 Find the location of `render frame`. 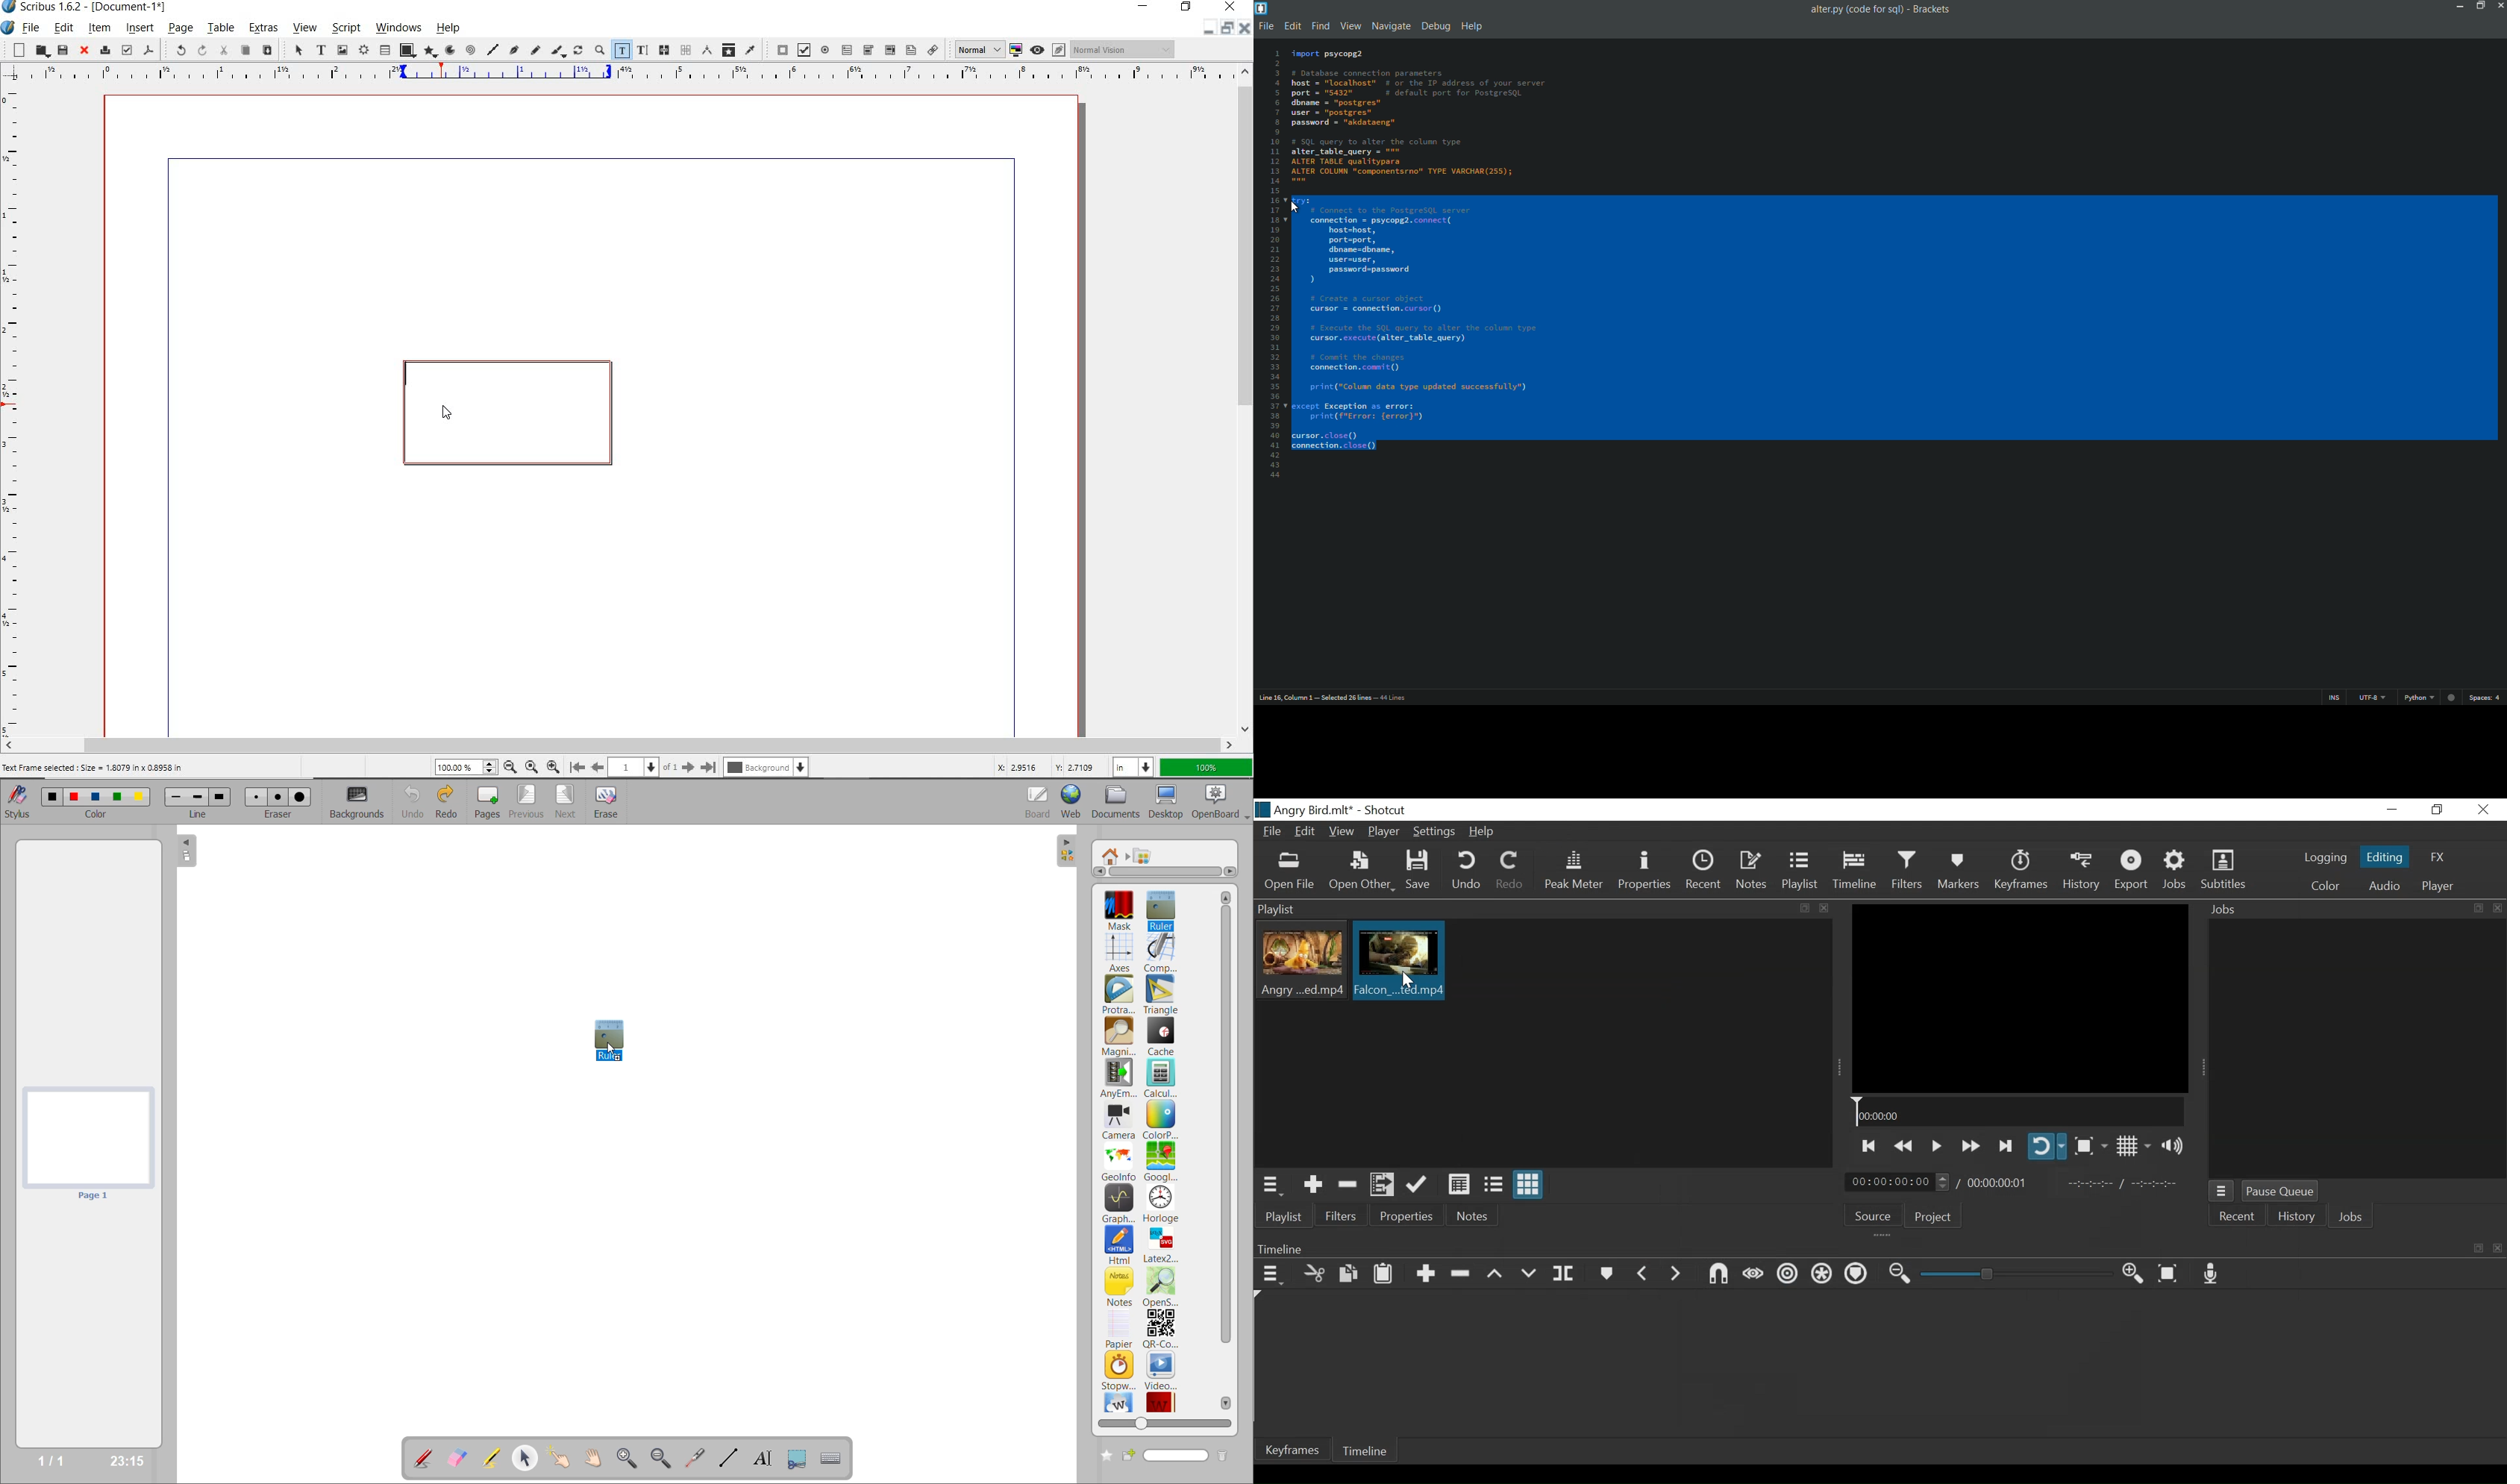

render frame is located at coordinates (363, 51).